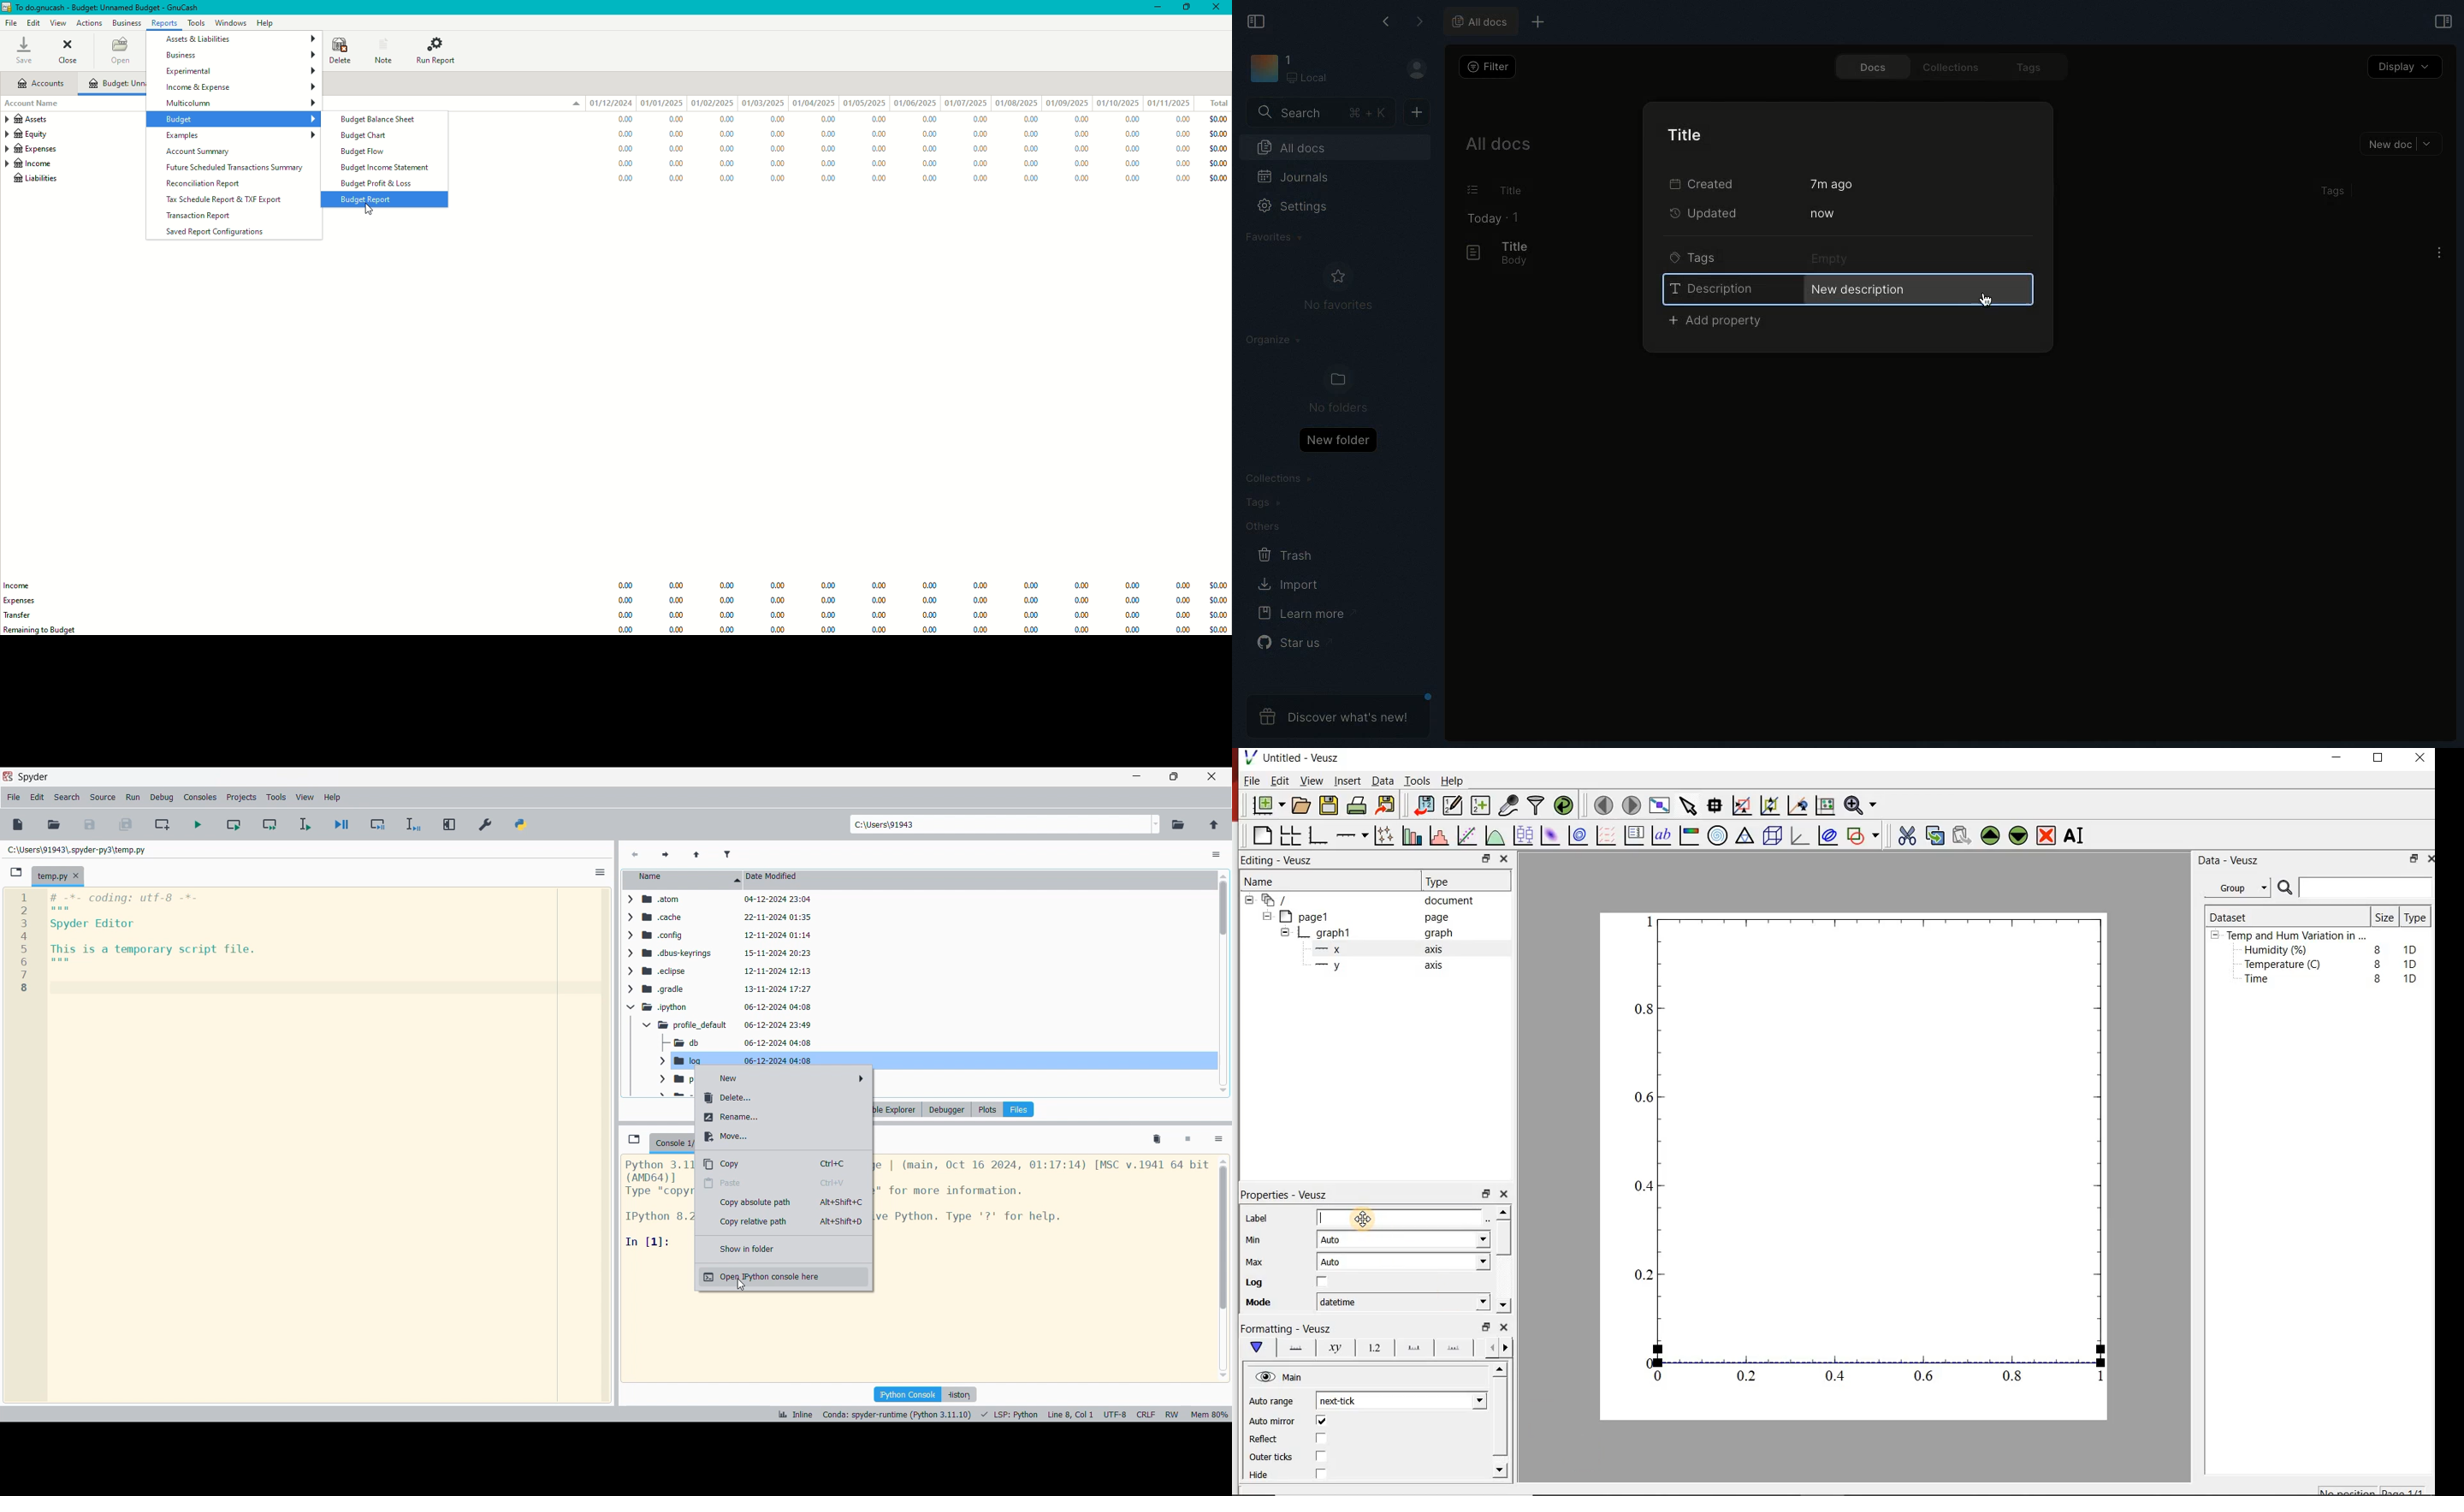 The image size is (2464, 1512). Describe the element at coordinates (1746, 838) in the screenshot. I see `ternary graph` at that location.